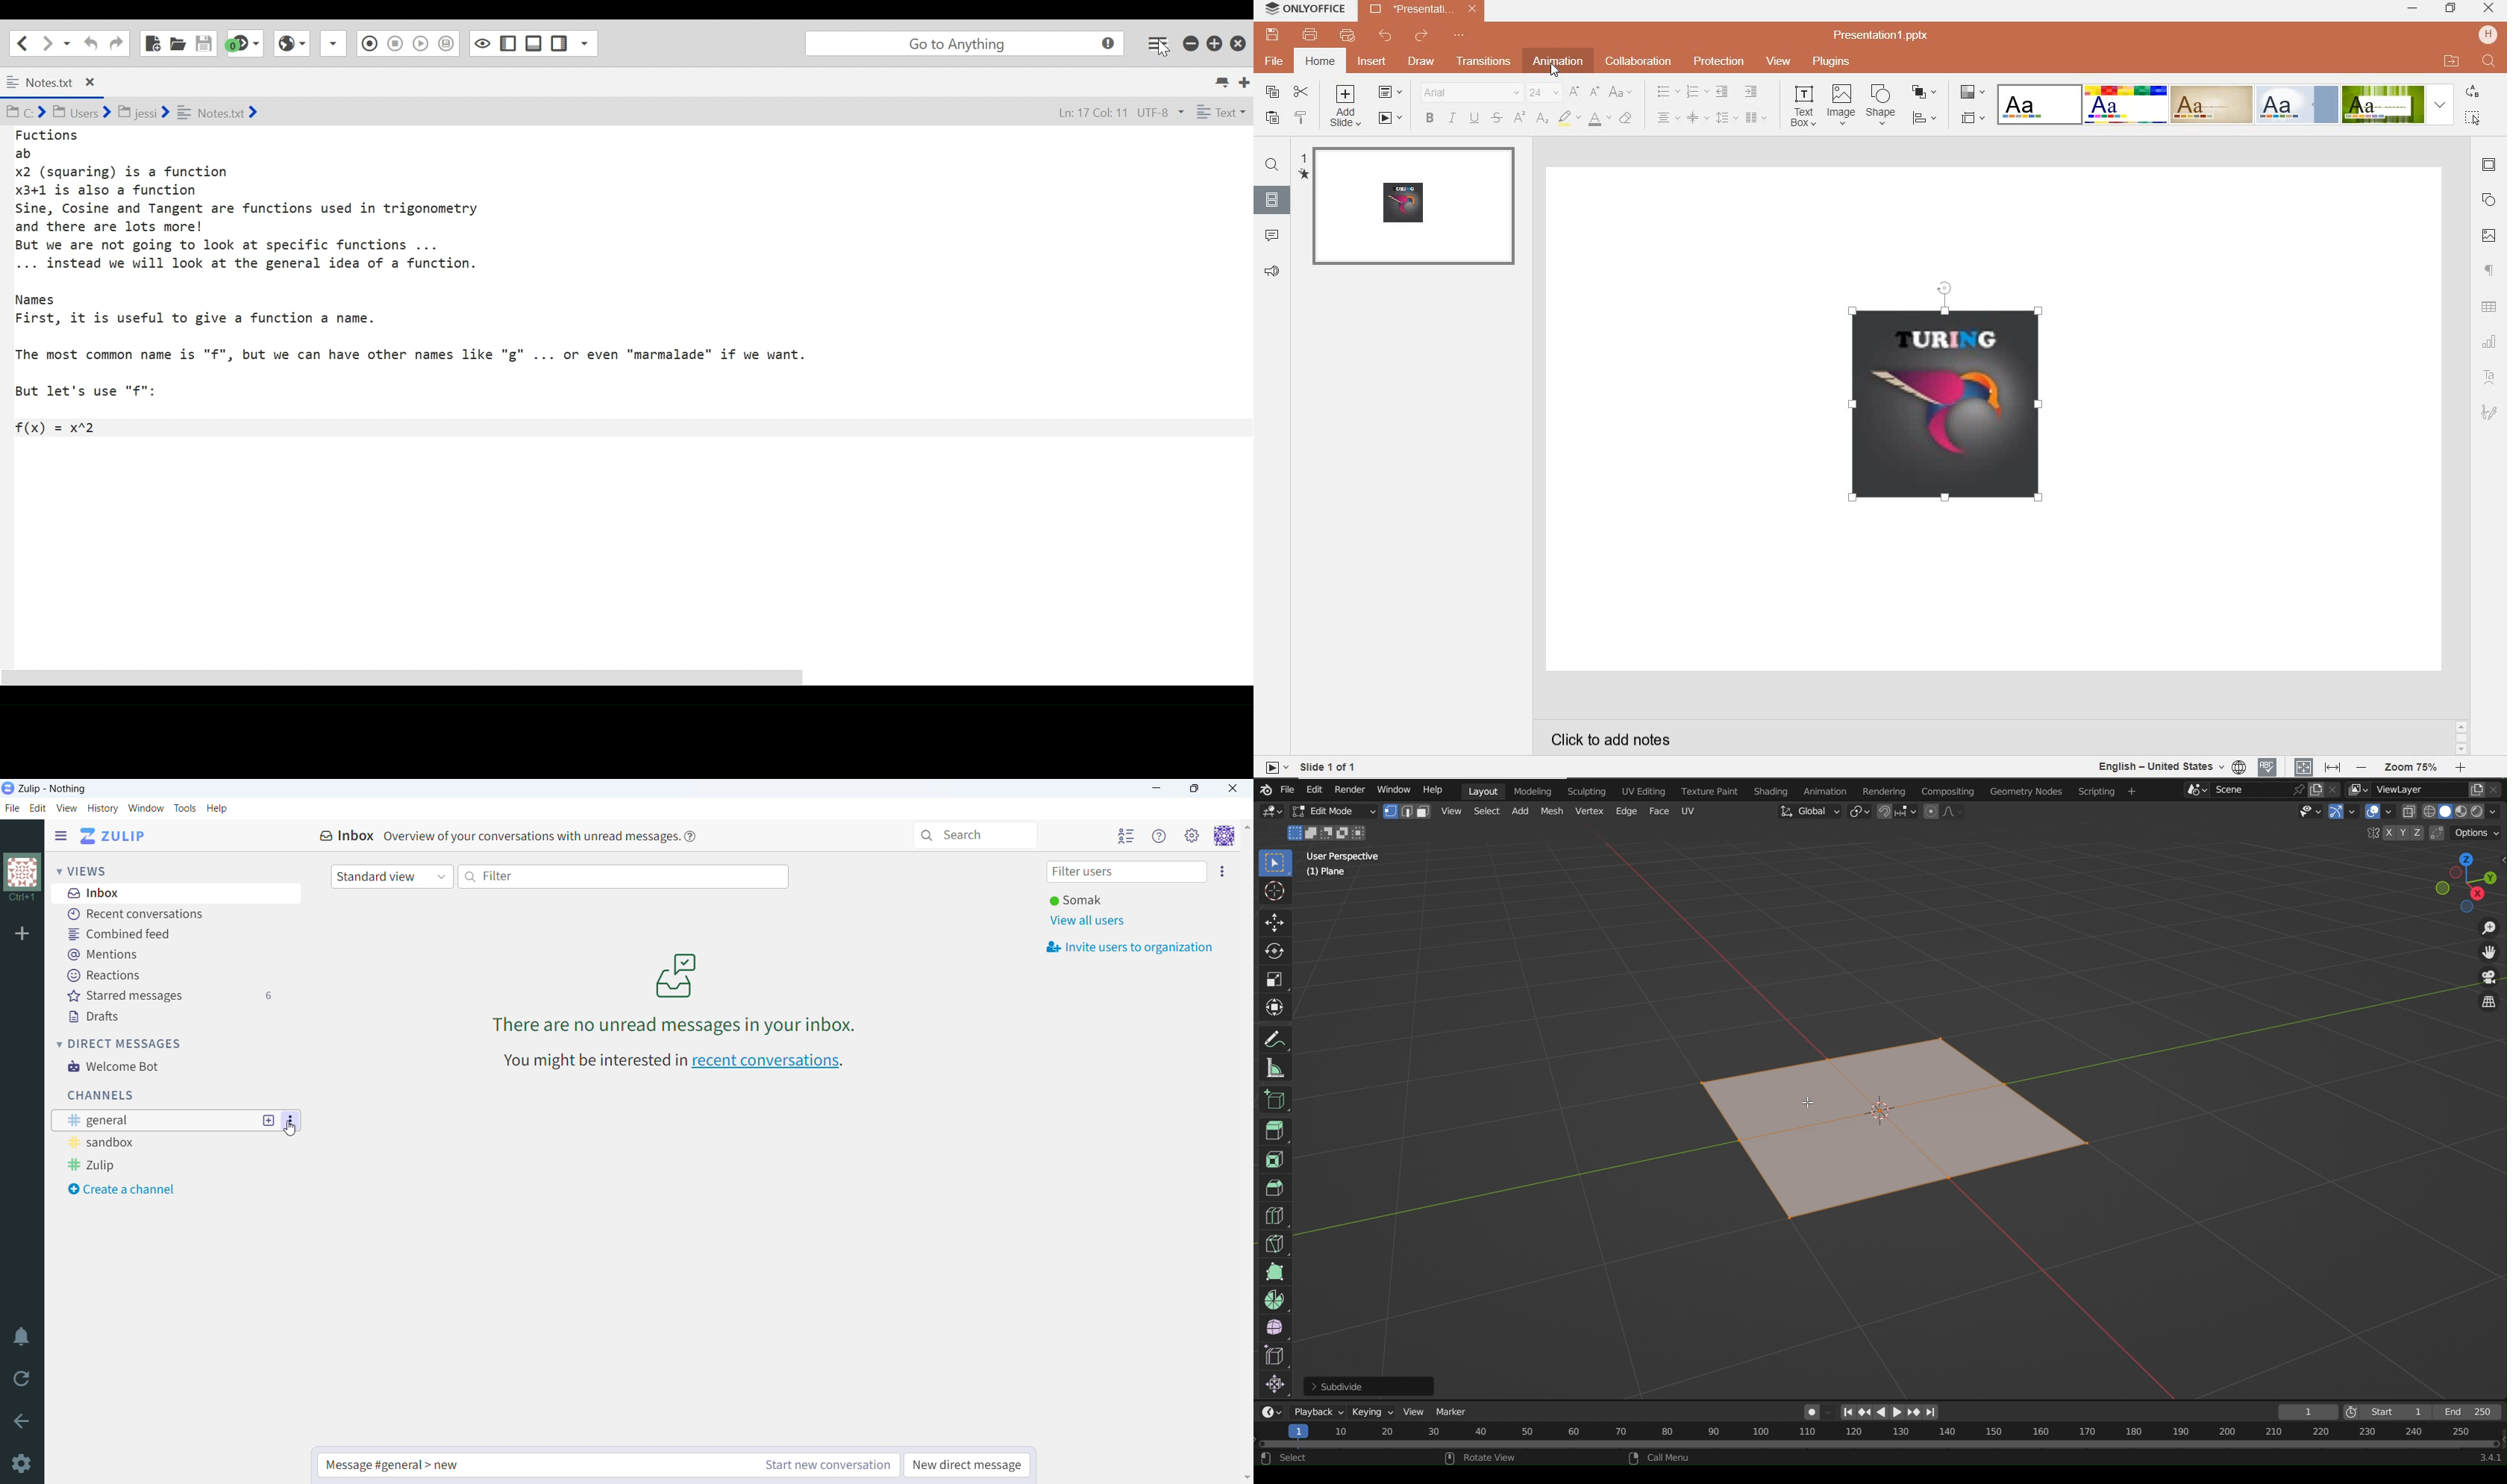 The image size is (2520, 1484). What do you see at coordinates (1318, 1412) in the screenshot?
I see `Playback` at bounding box center [1318, 1412].